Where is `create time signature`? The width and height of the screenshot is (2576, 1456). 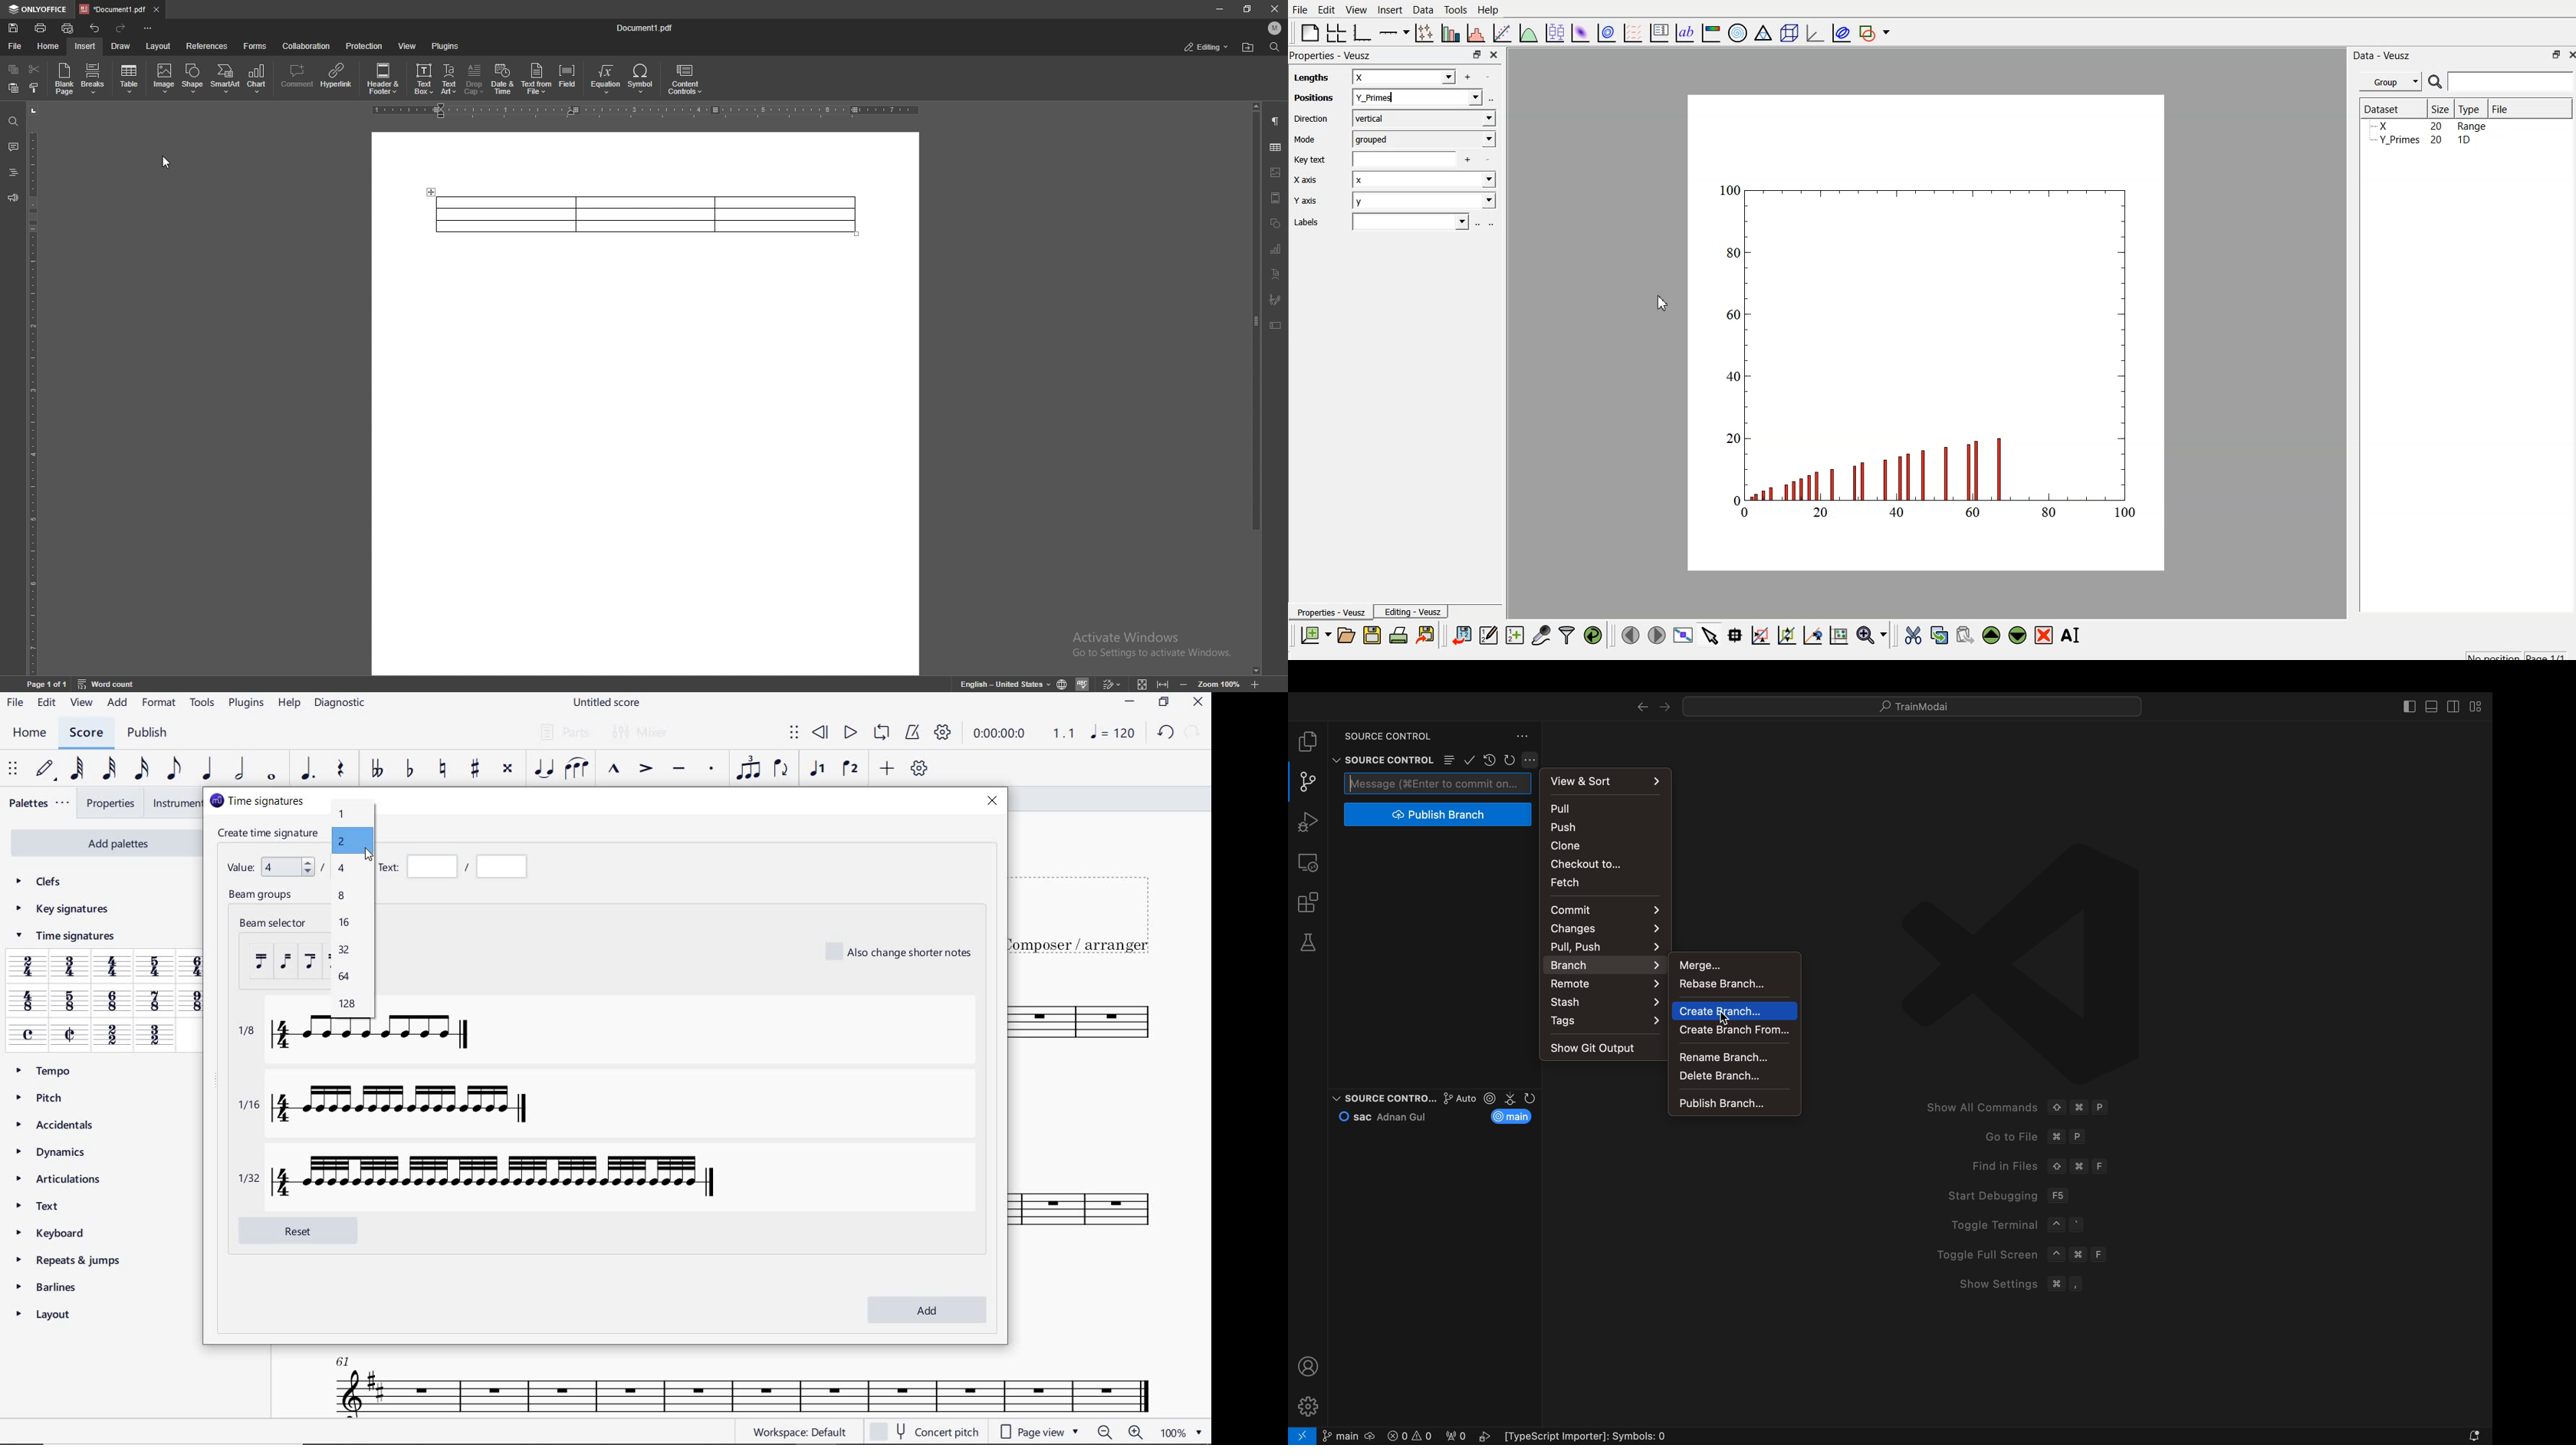
create time signature is located at coordinates (269, 832).